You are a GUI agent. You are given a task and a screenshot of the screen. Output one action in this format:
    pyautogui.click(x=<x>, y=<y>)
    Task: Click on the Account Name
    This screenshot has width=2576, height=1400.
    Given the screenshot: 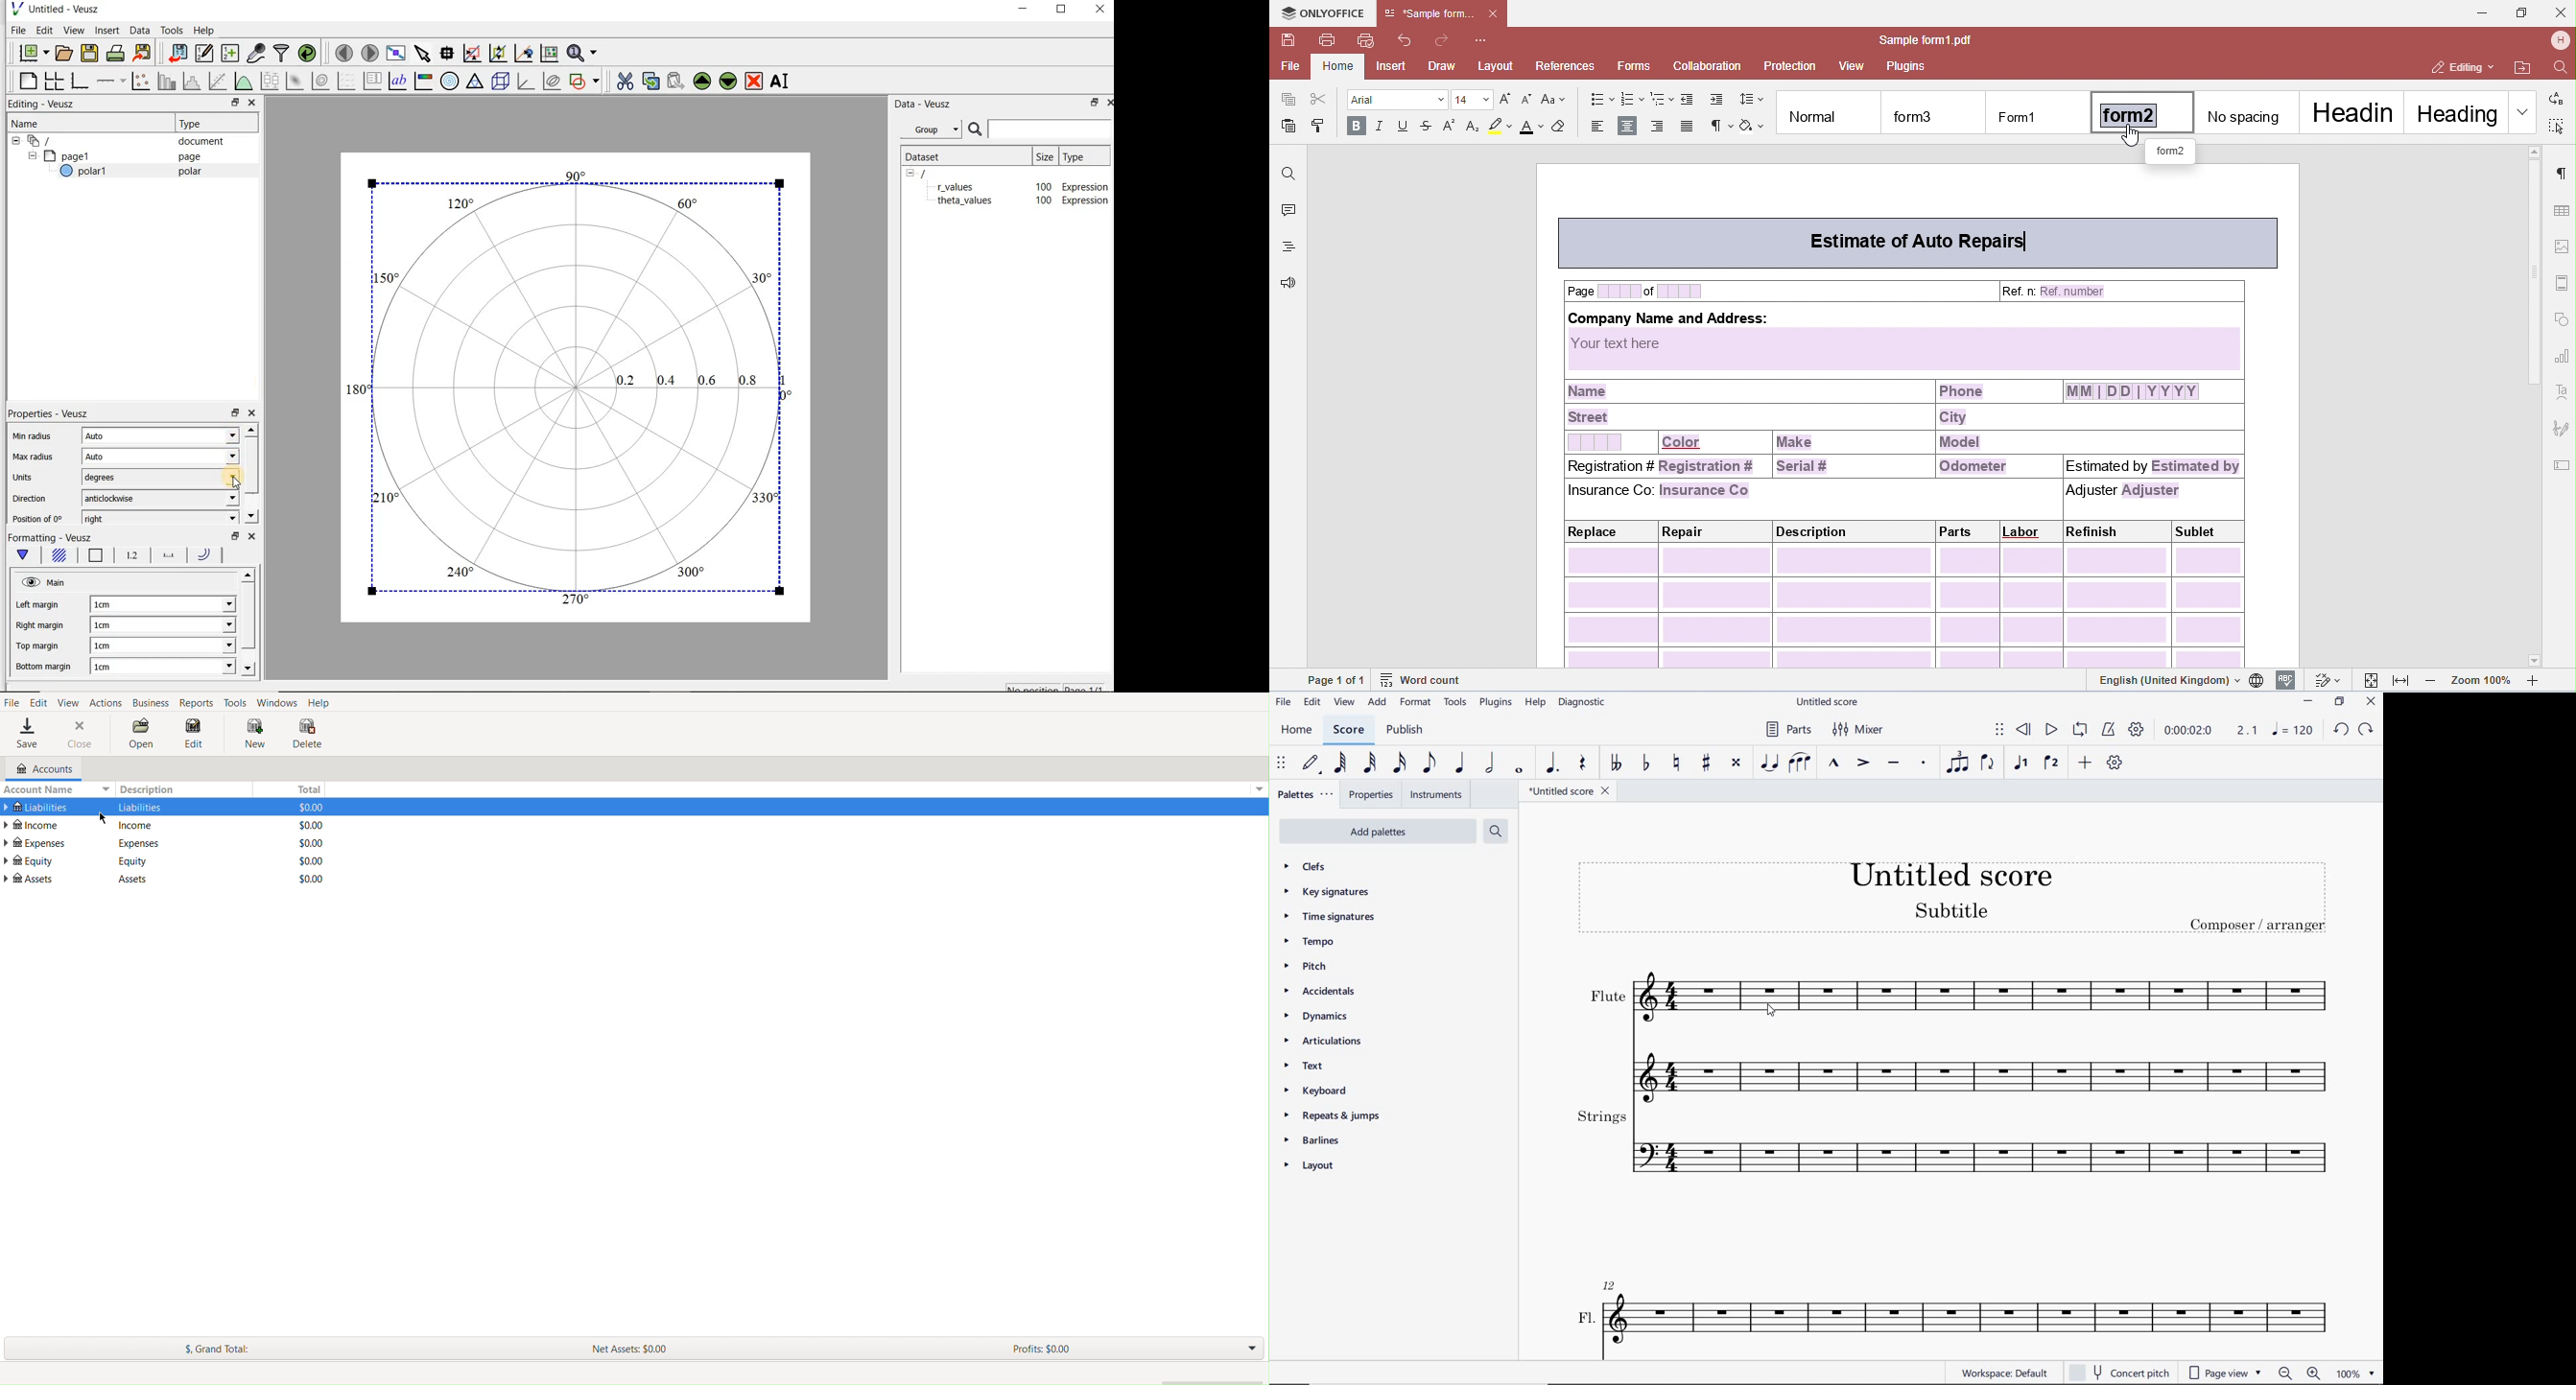 What is the action you would take?
    pyautogui.click(x=56, y=789)
    